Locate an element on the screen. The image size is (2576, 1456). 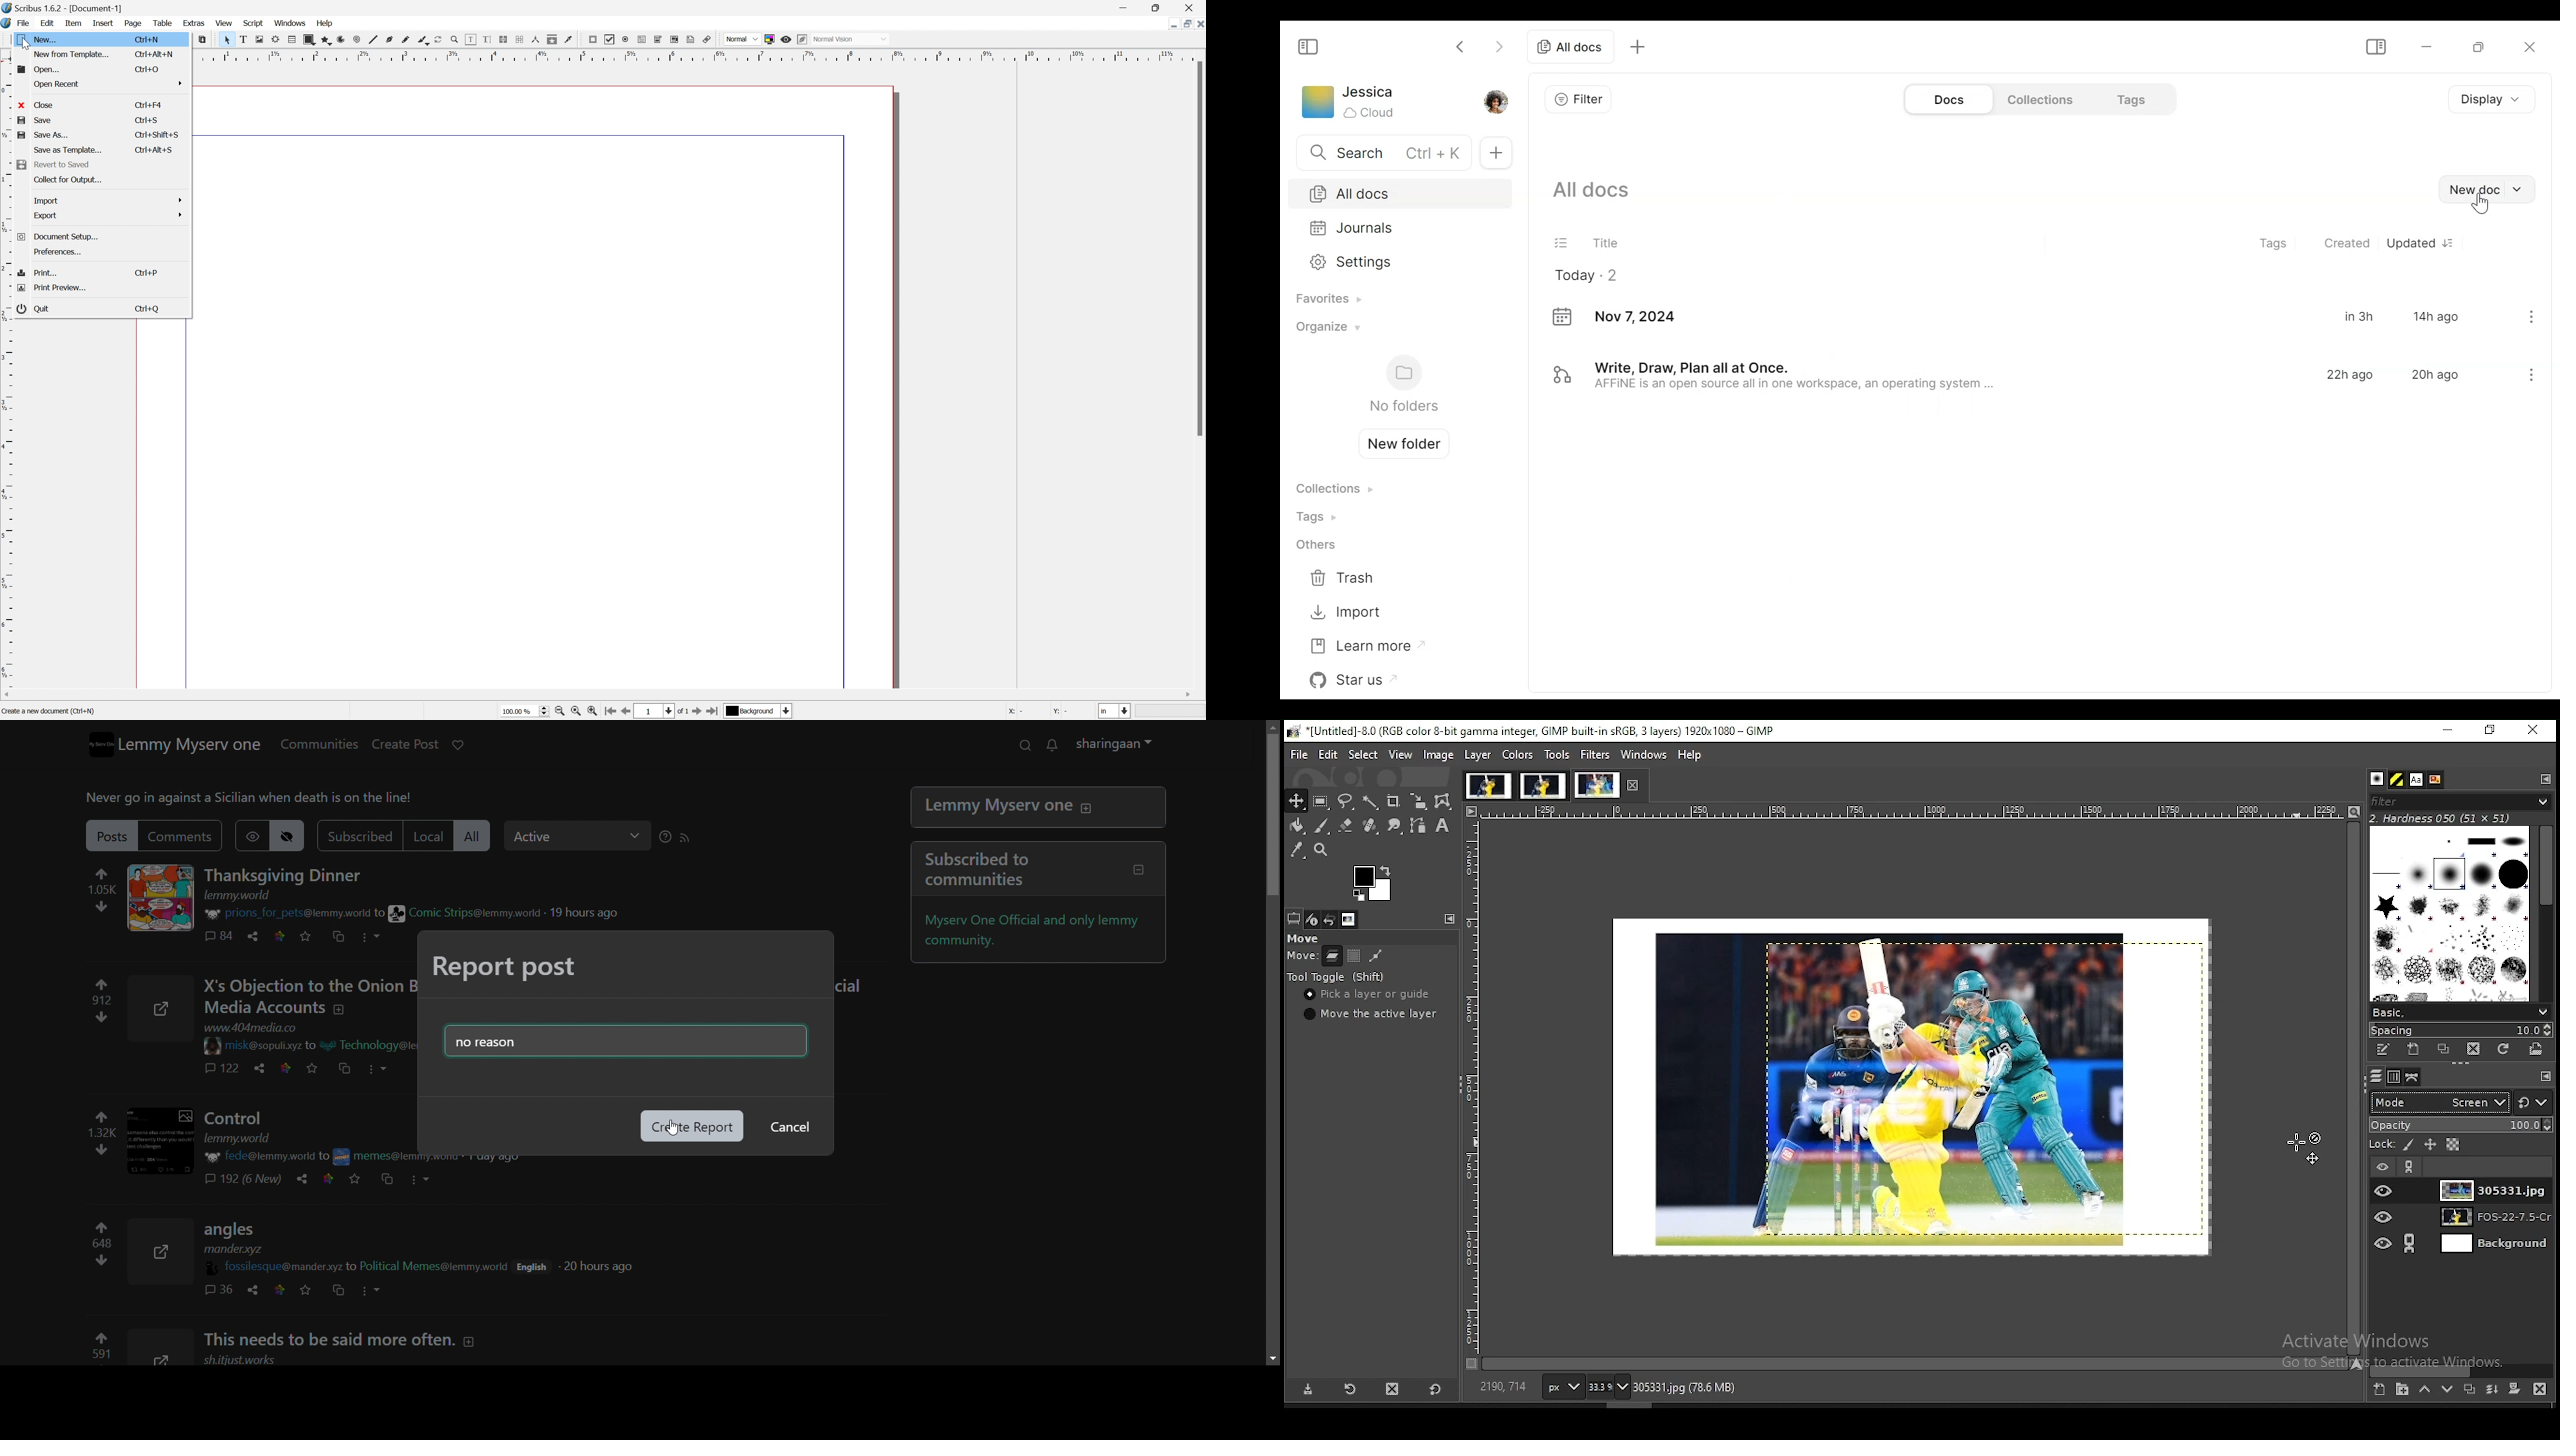
zoom to 100% is located at coordinates (578, 712).